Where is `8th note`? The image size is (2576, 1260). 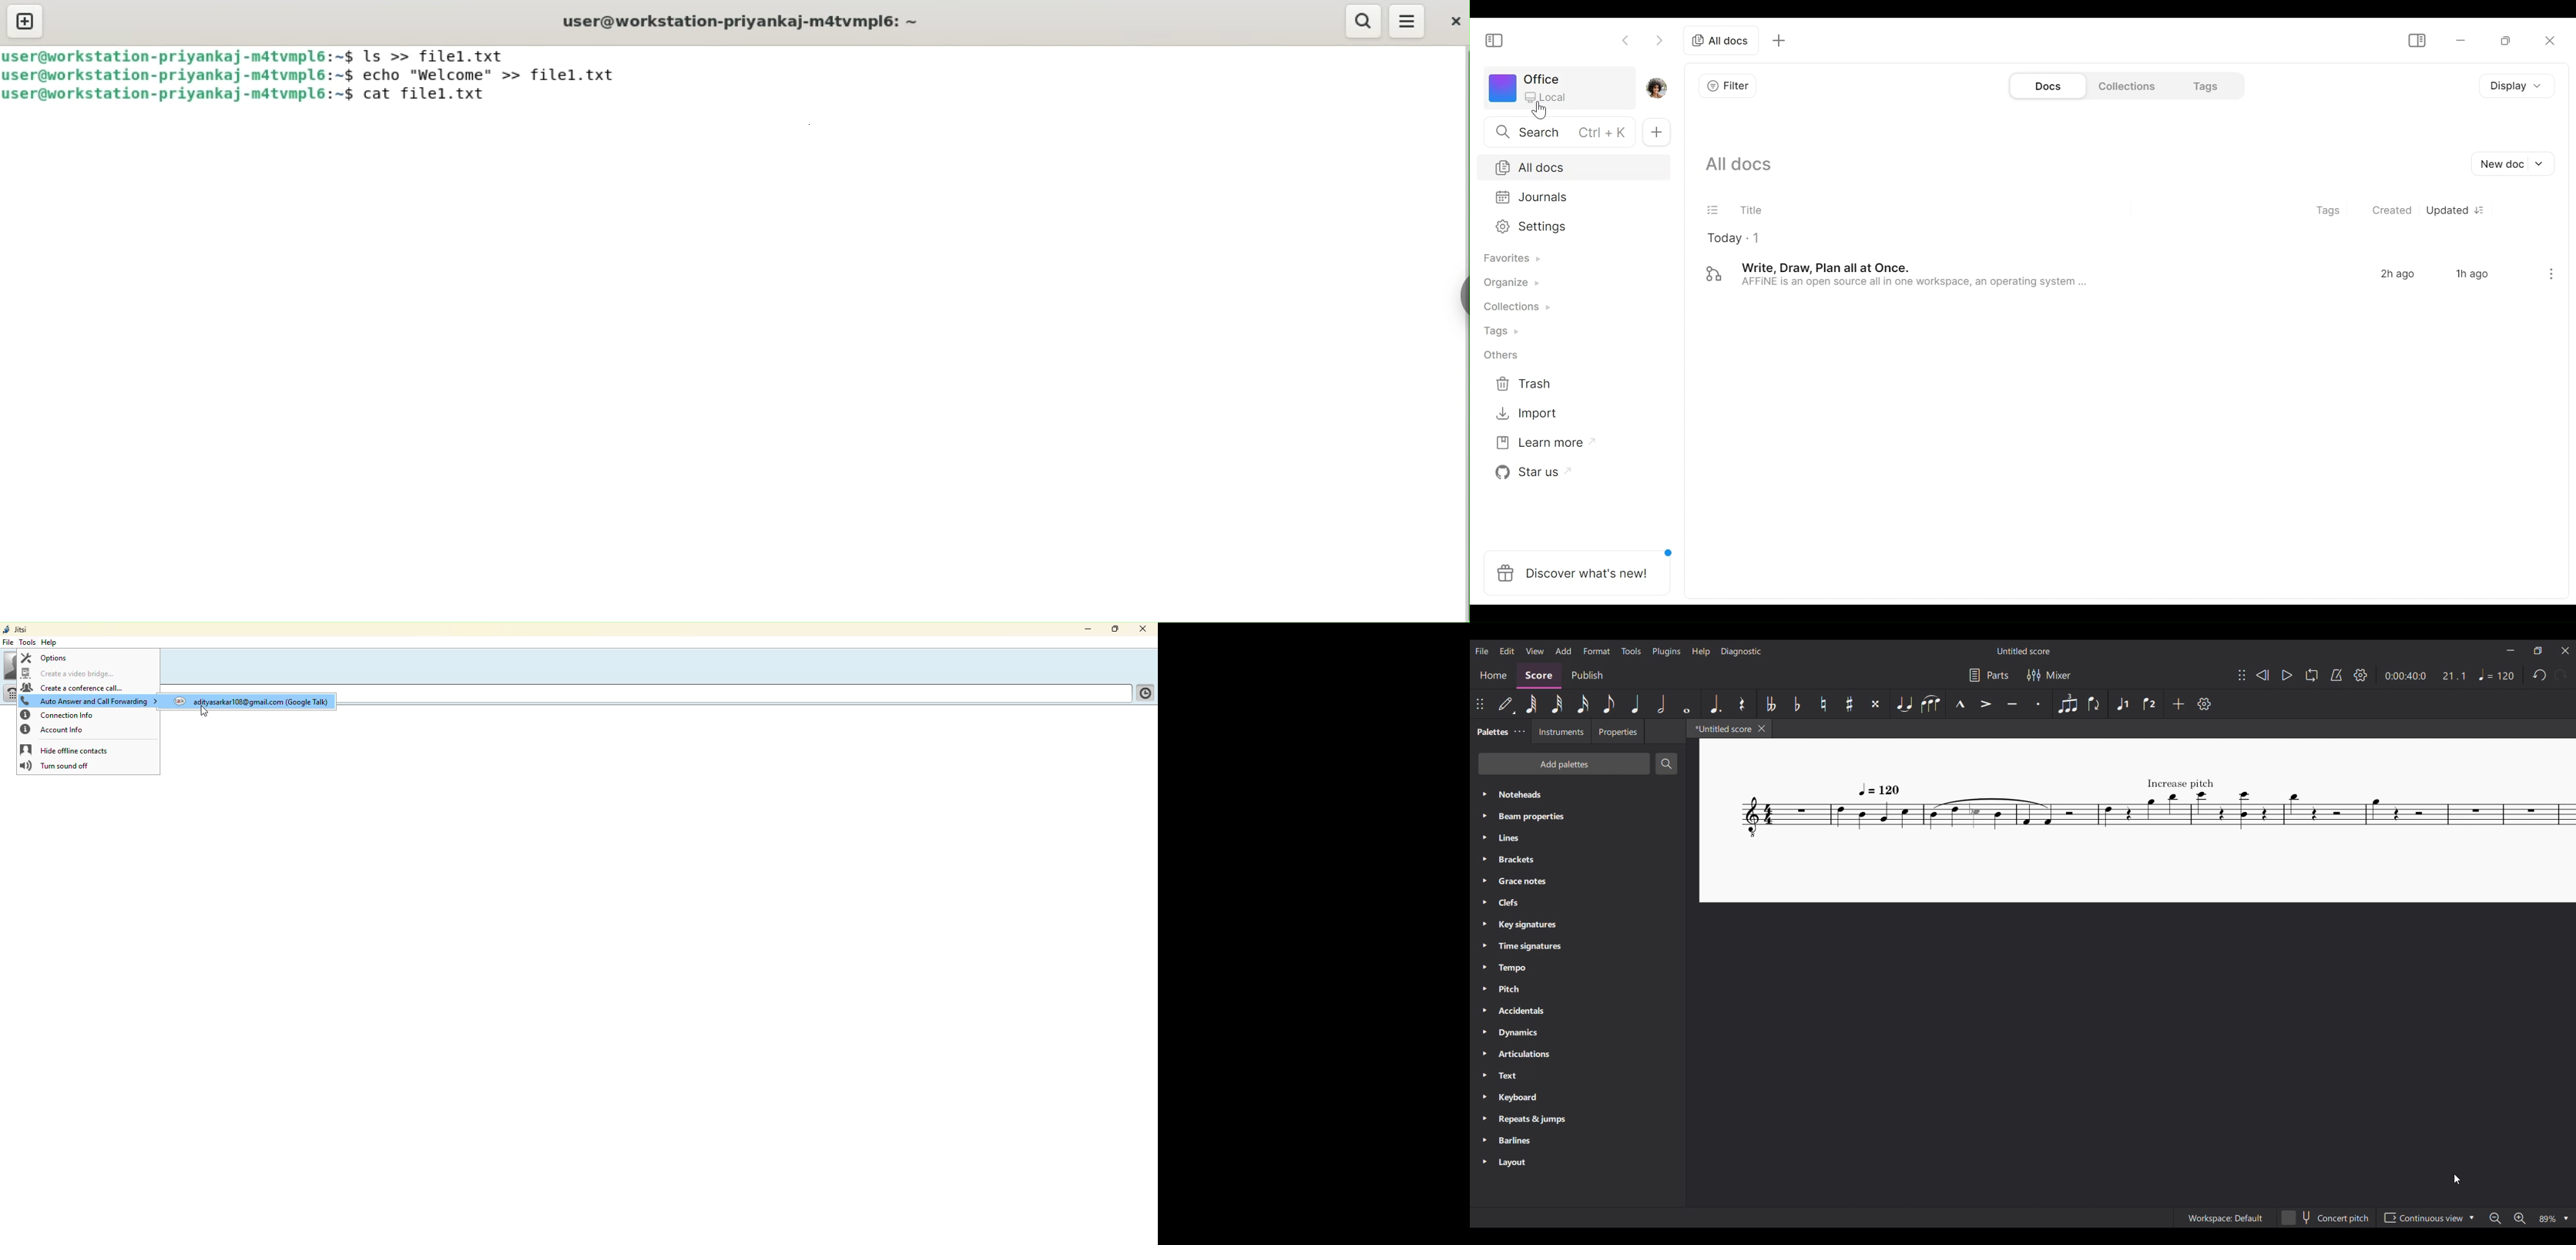
8th note is located at coordinates (1609, 704).